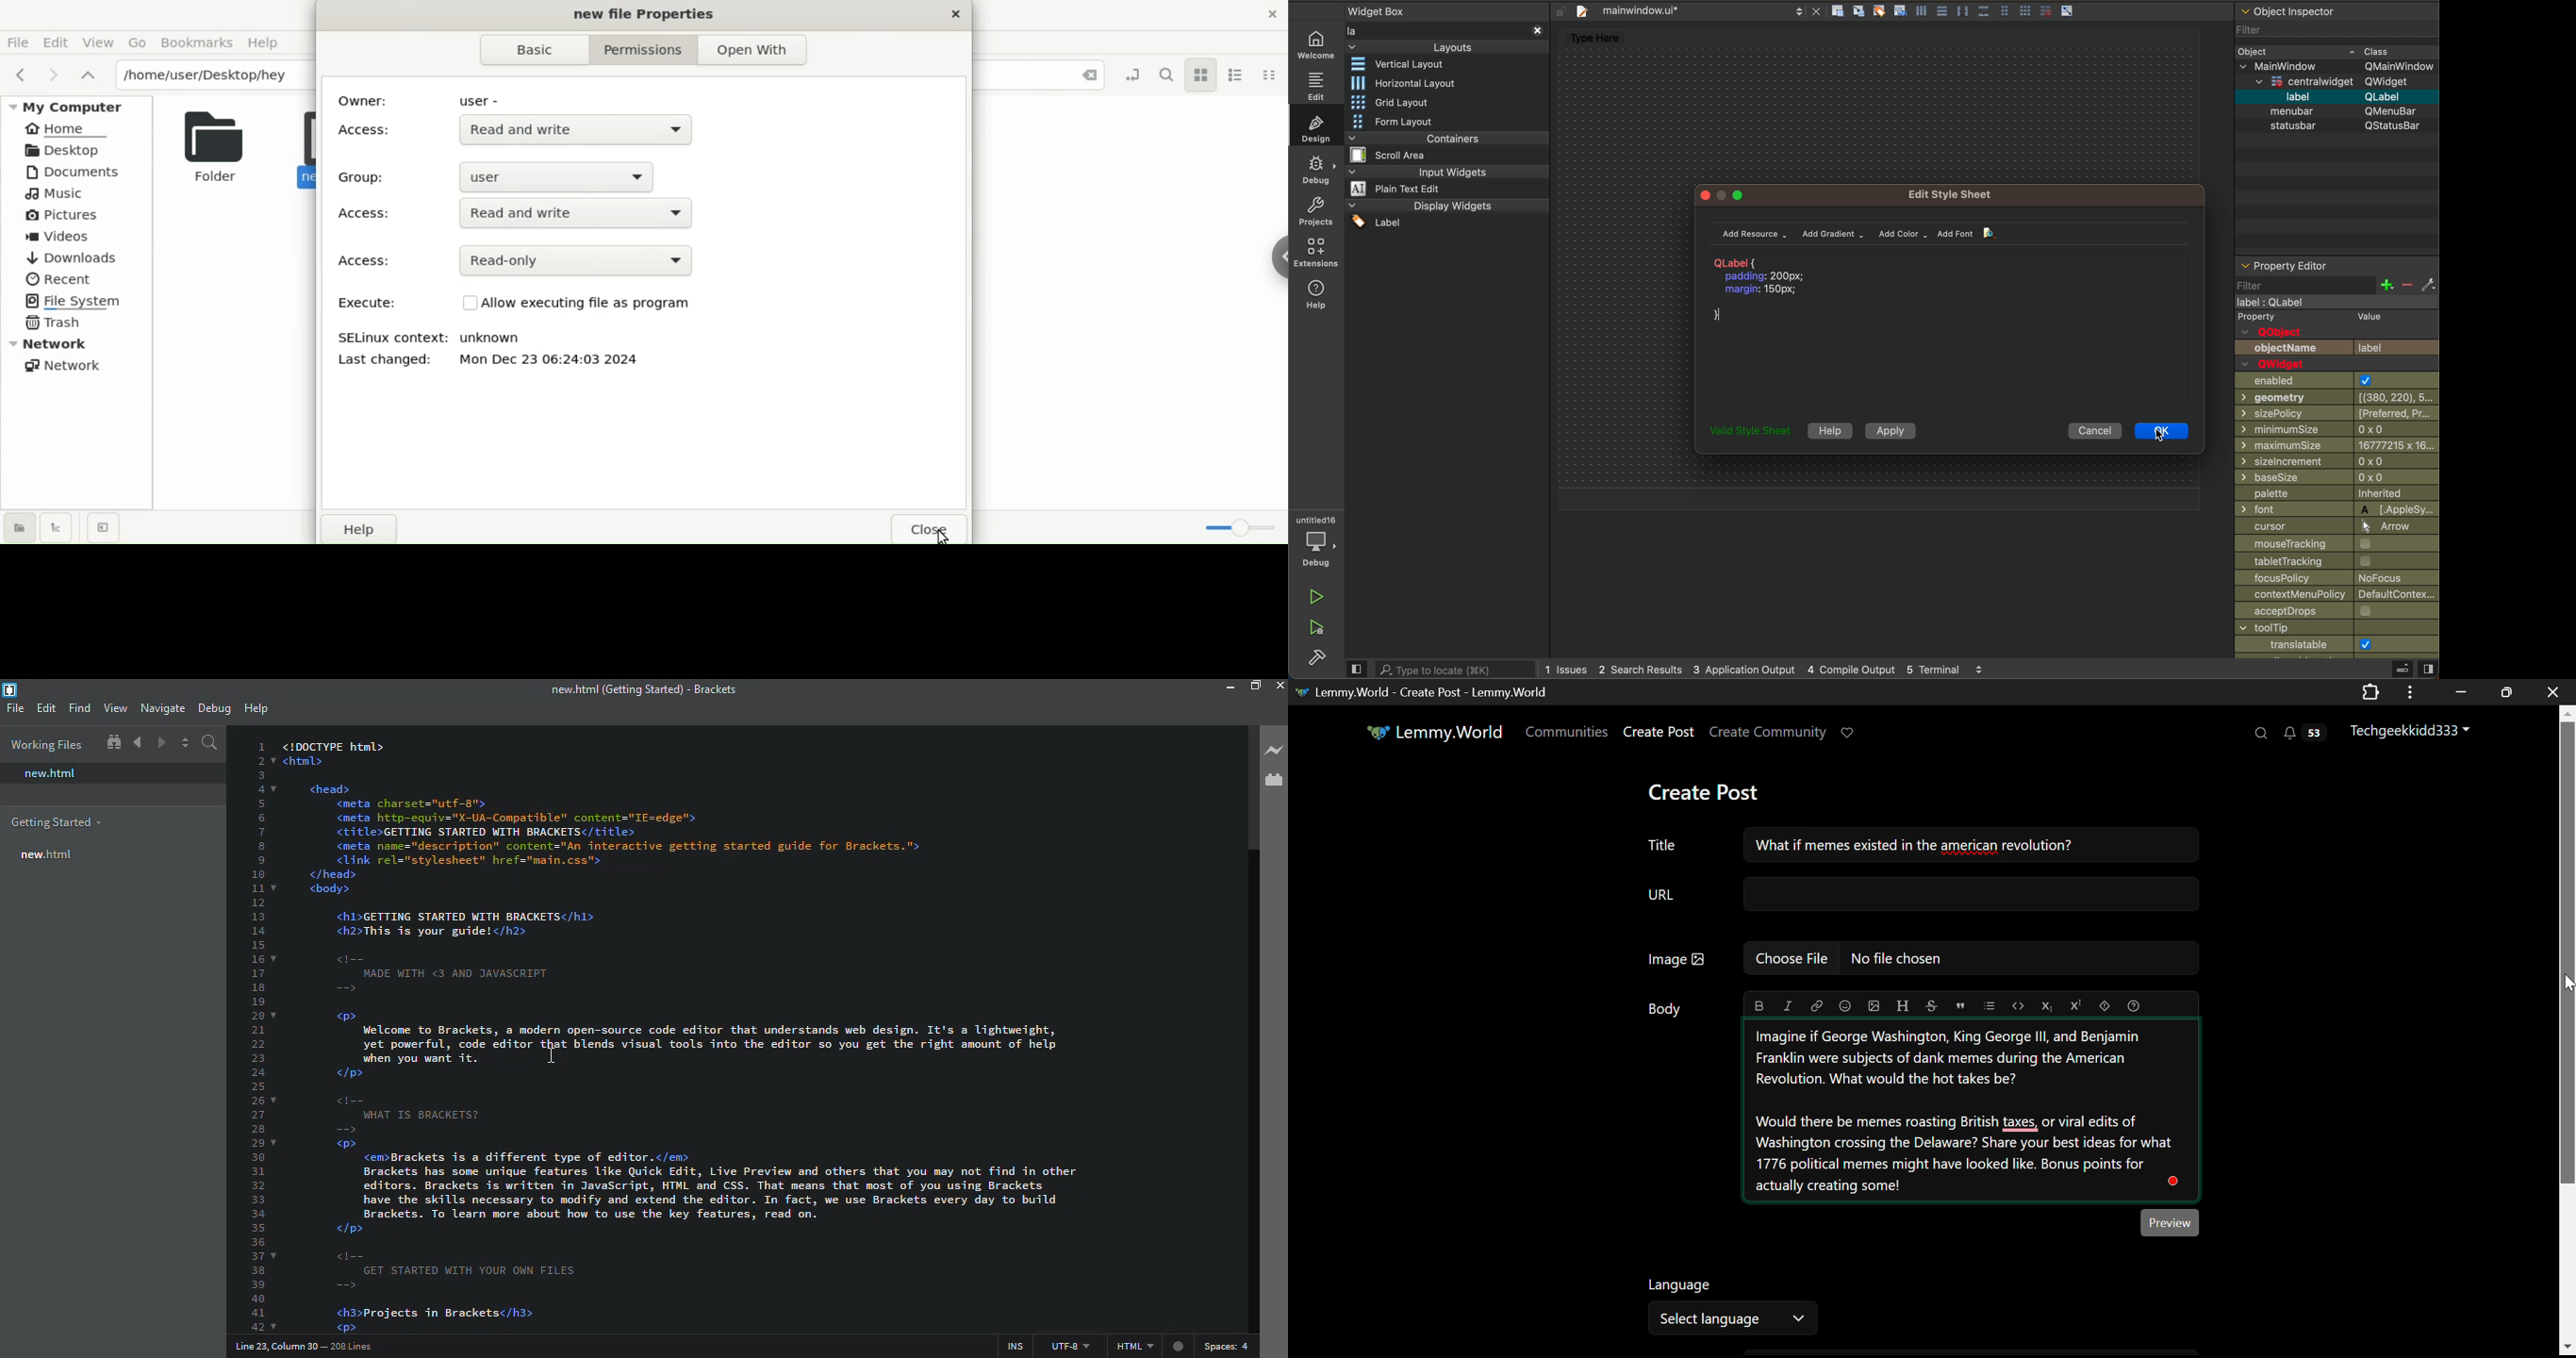  What do you see at coordinates (1406, 103) in the screenshot?
I see `grid layout` at bounding box center [1406, 103].